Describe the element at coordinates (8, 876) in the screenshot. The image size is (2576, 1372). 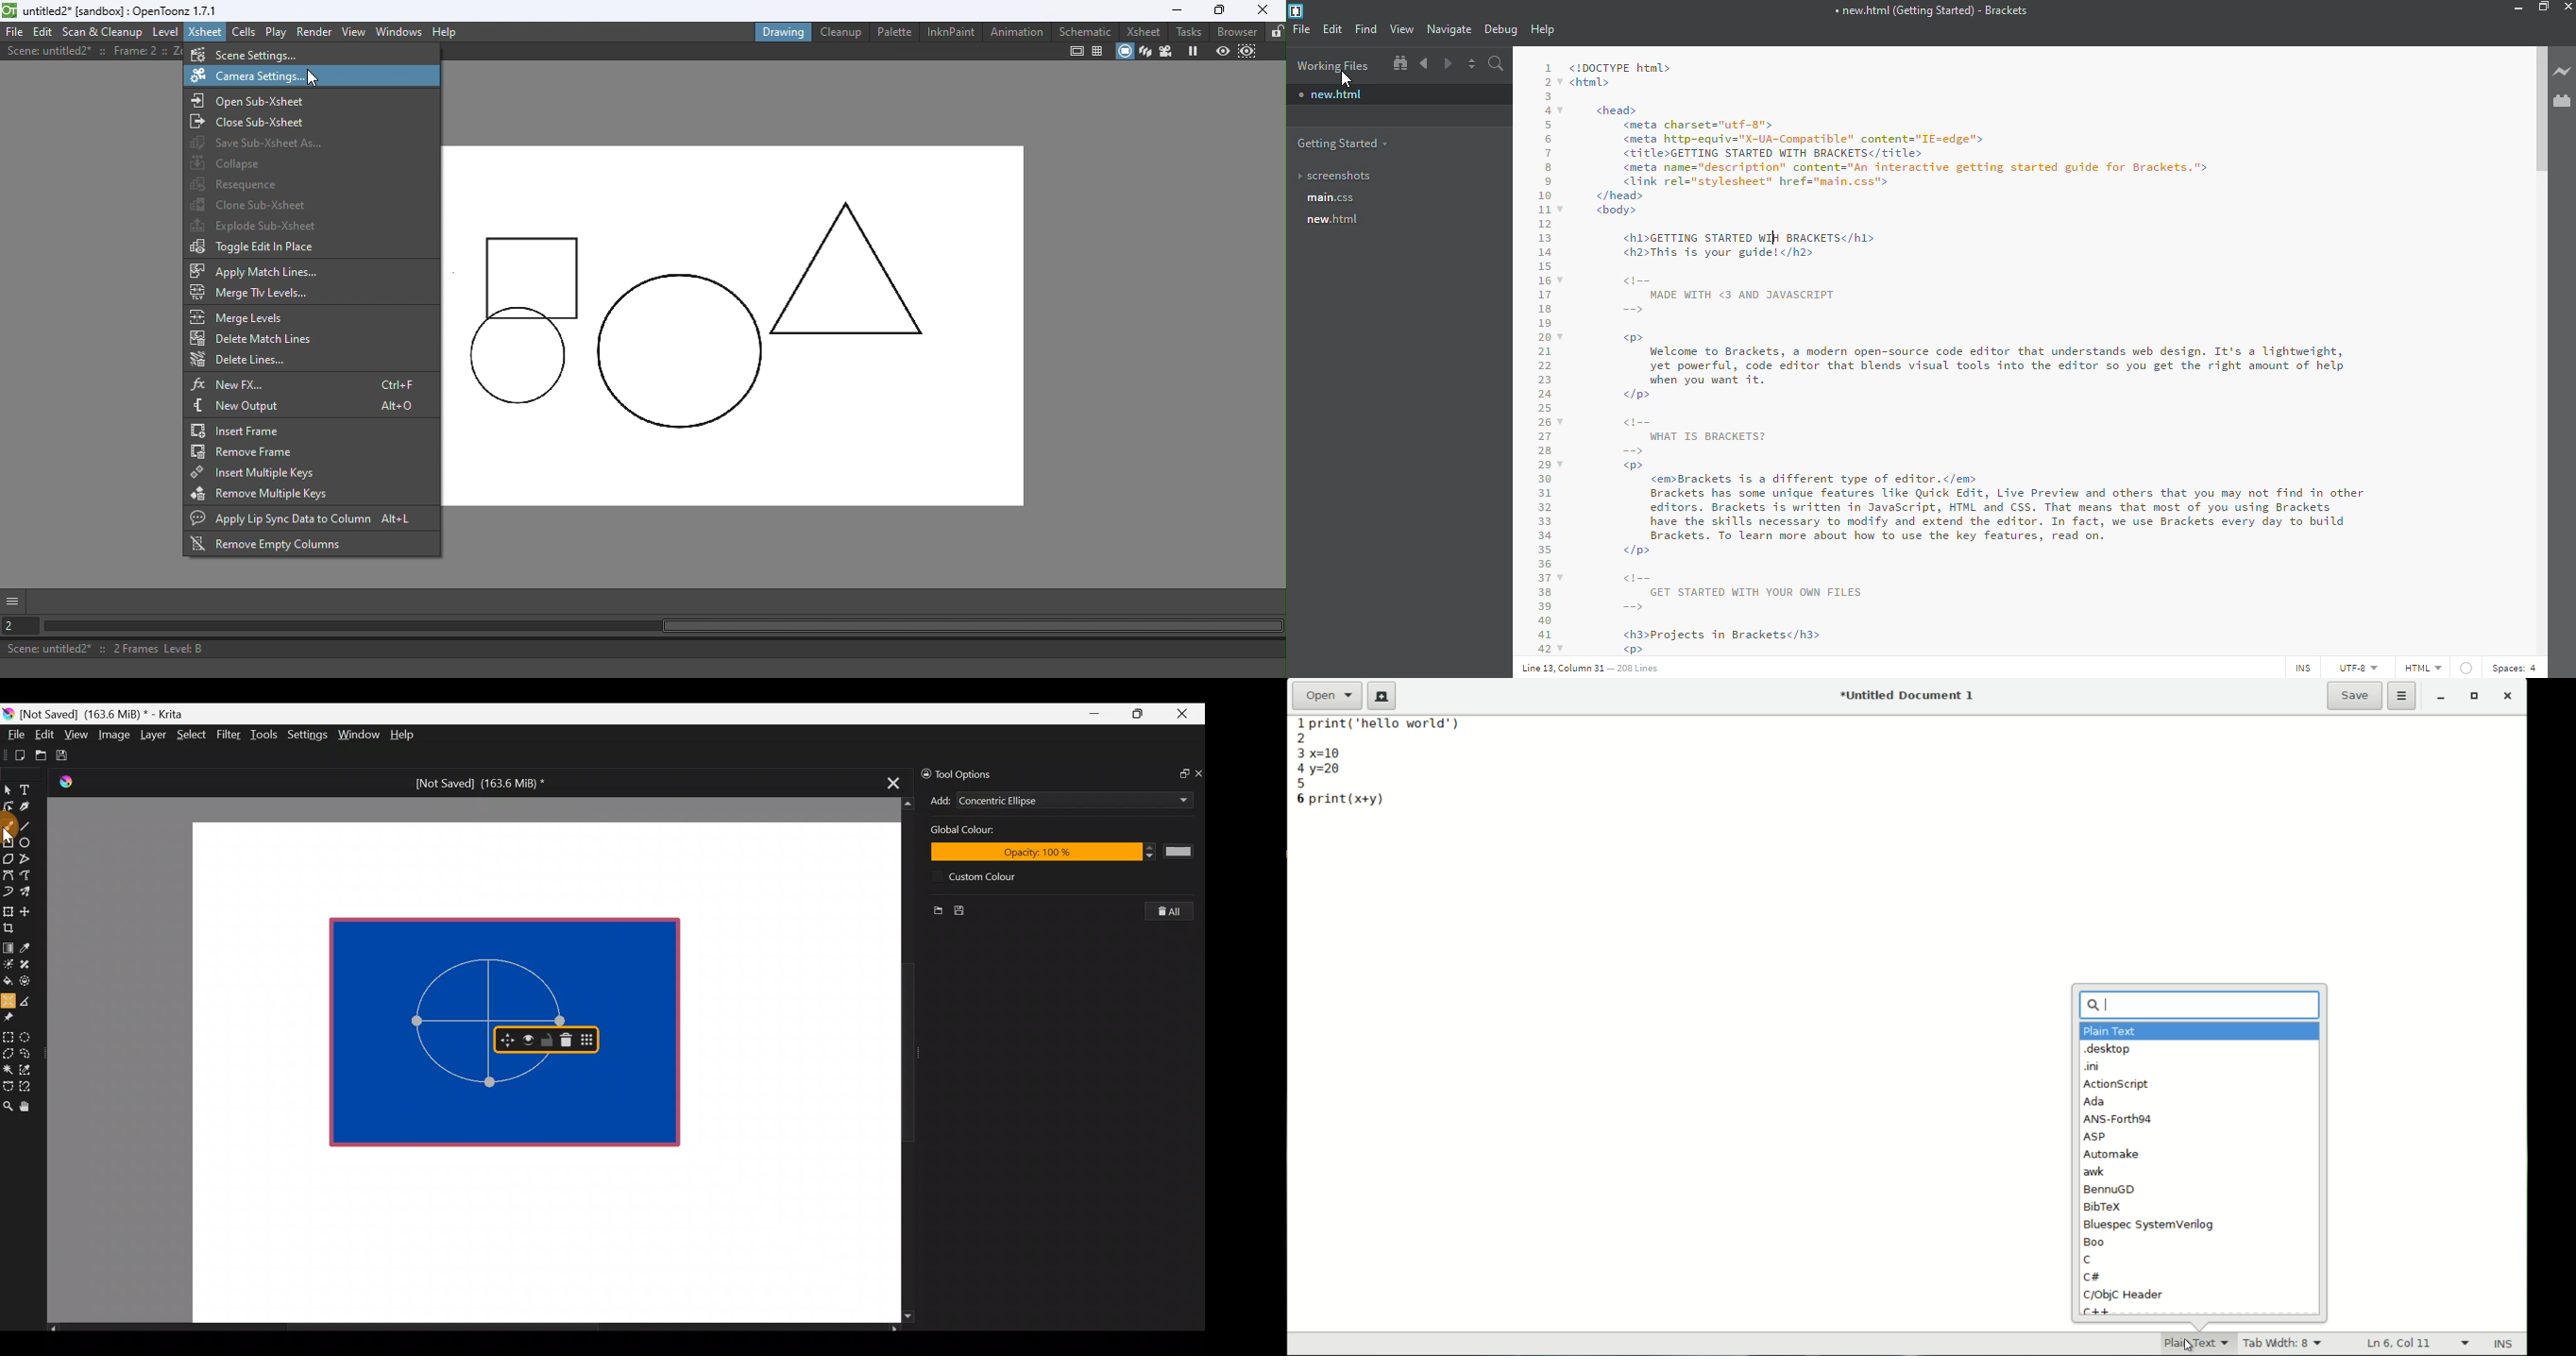
I see `Bezier curve tool` at that location.